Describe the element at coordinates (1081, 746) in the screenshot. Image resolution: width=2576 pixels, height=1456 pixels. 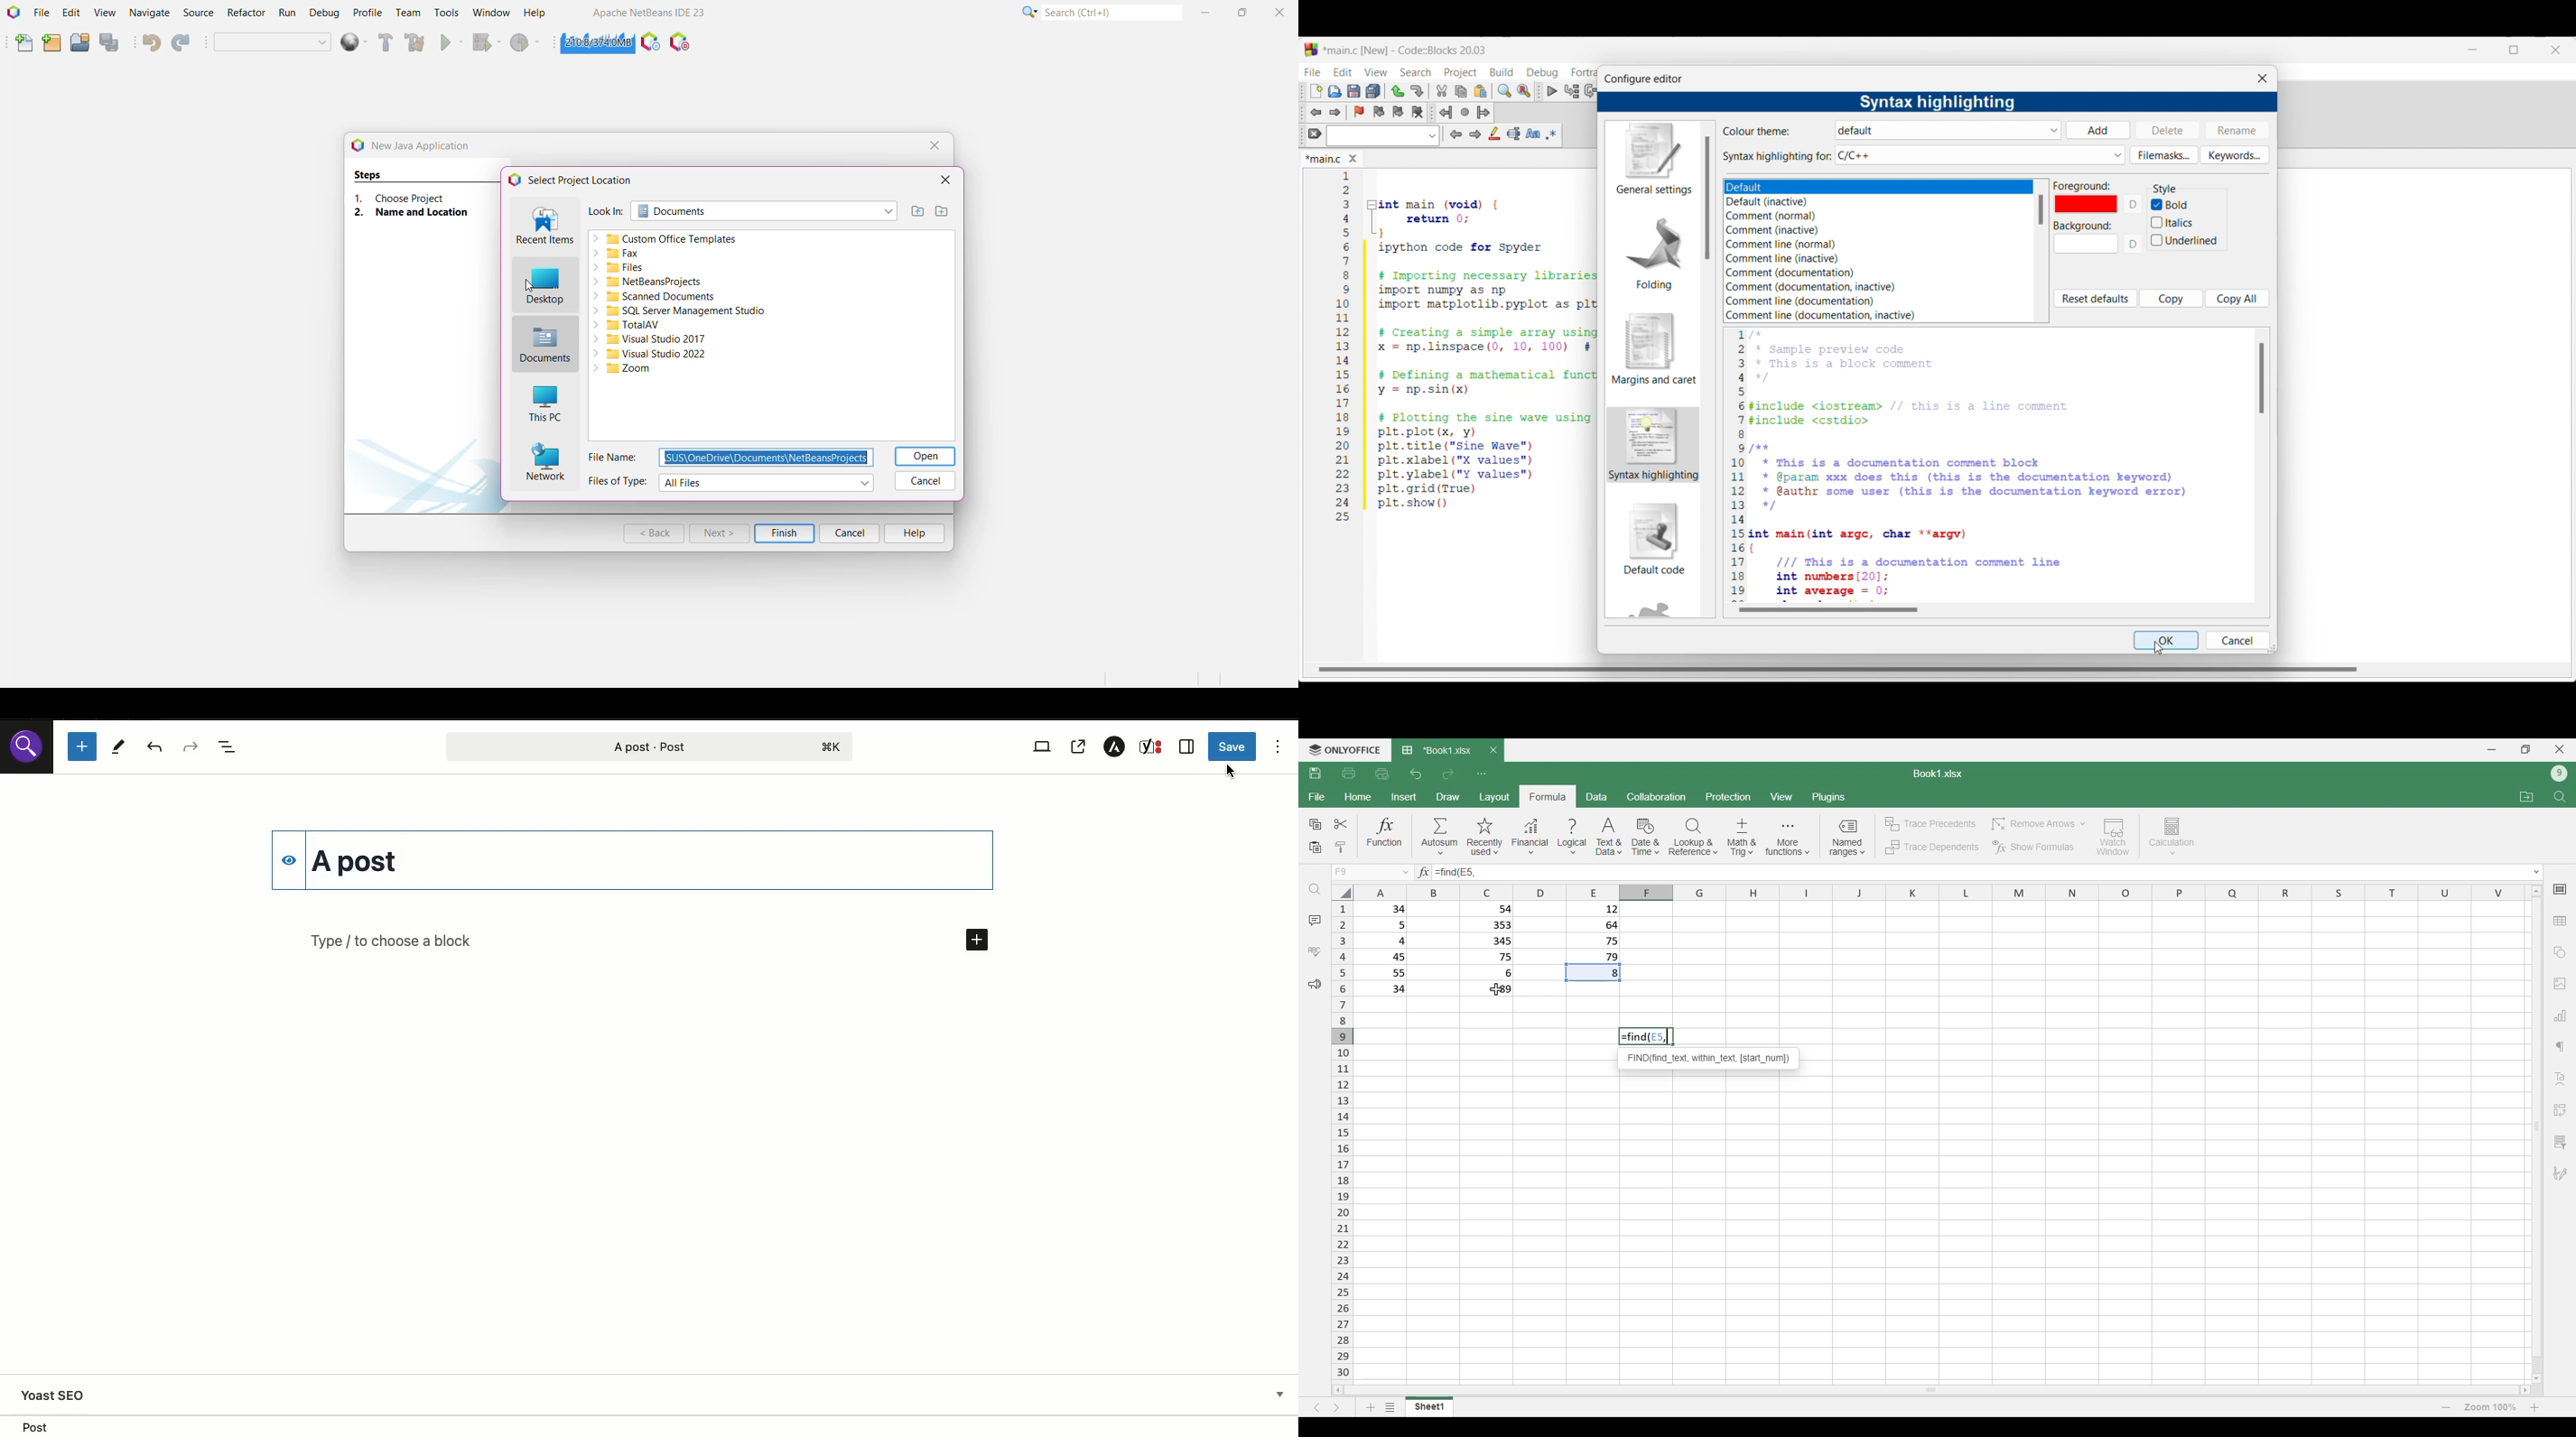
I see `View post` at that location.